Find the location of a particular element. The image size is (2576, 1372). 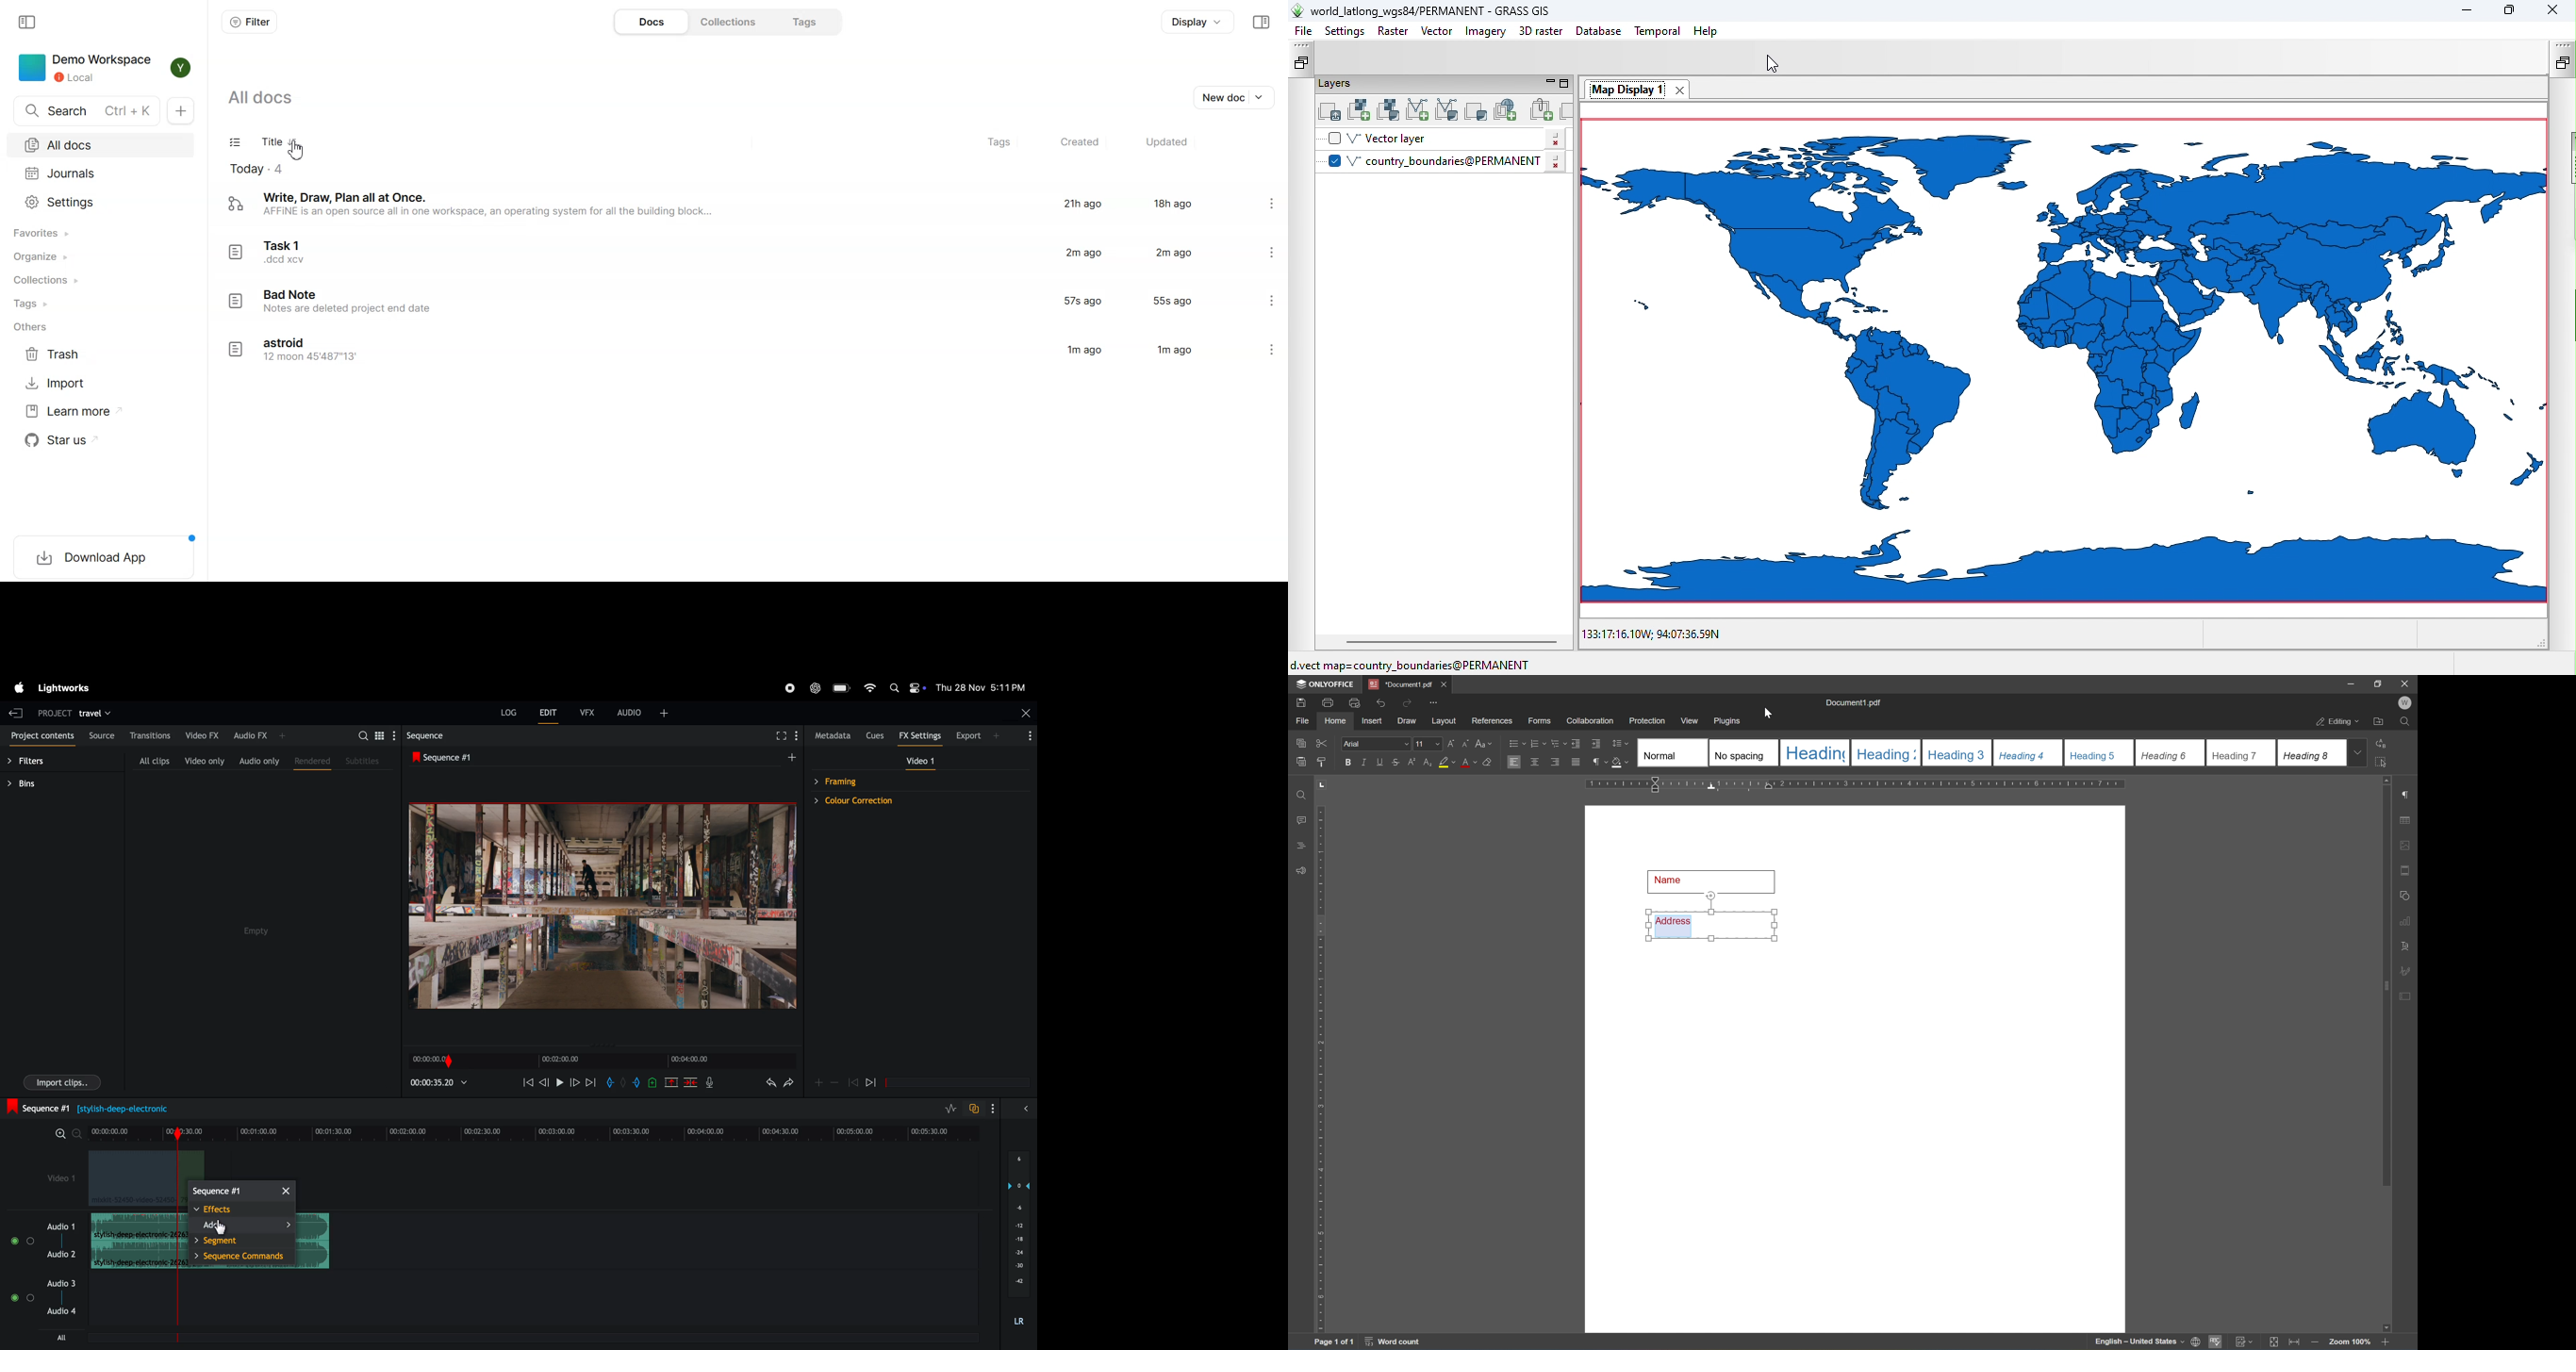

exit is located at coordinates (16, 711).